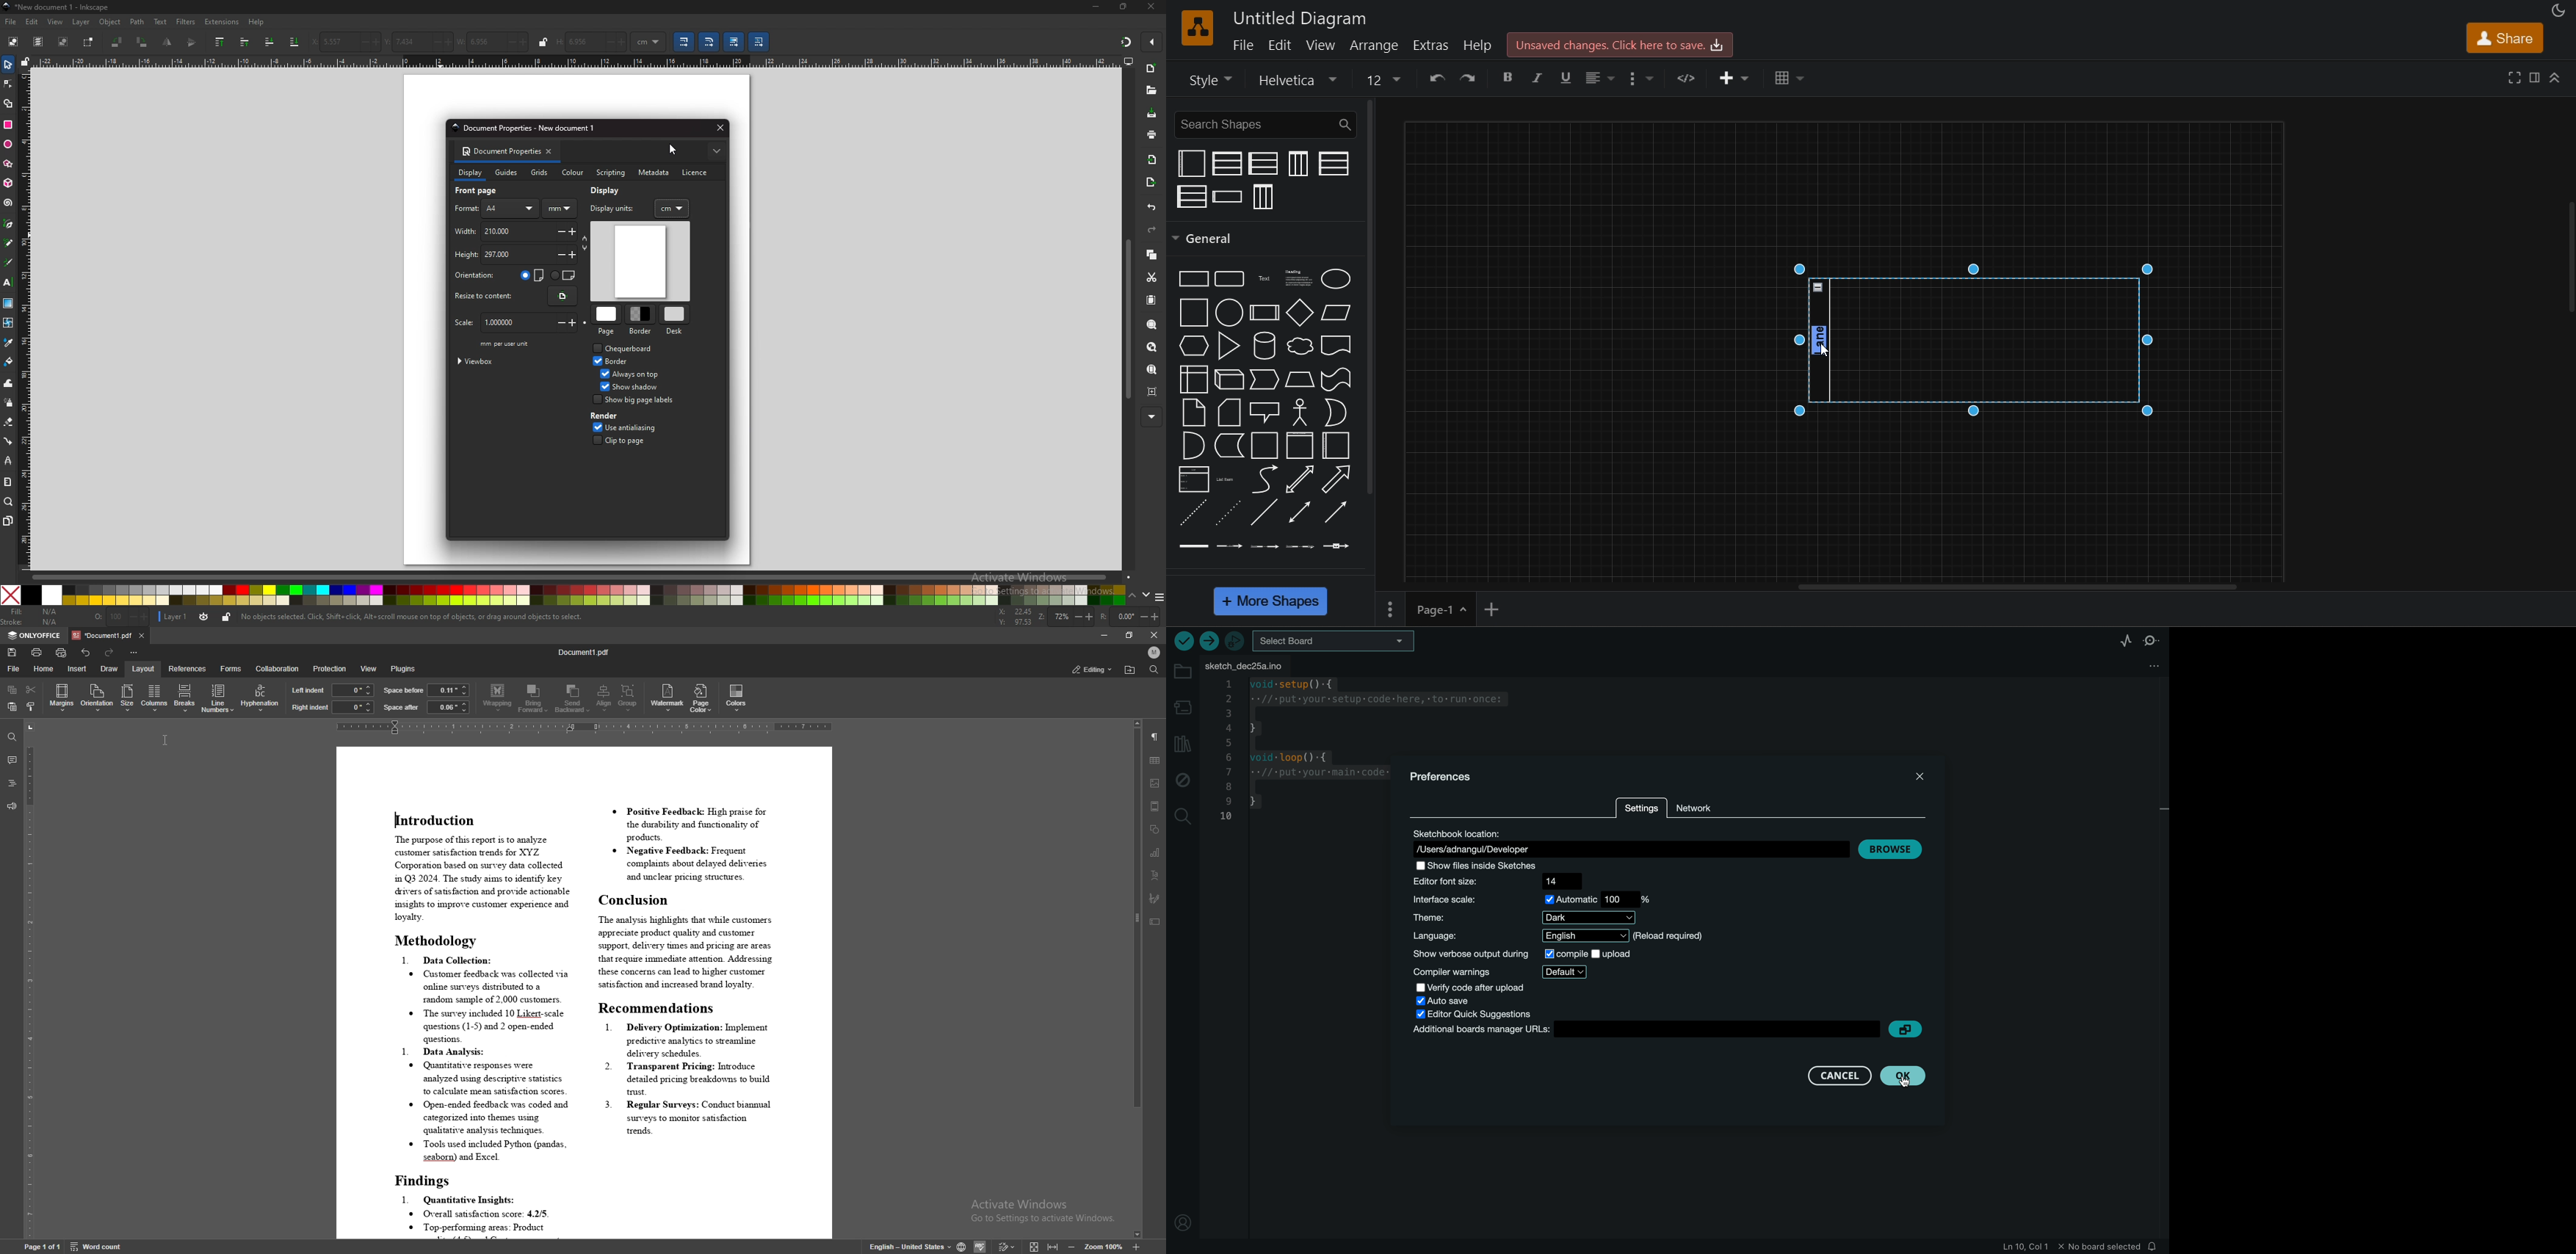 This screenshot has height=1260, width=2576. Describe the element at coordinates (1508, 78) in the screenshot. I see `bold` at that location.